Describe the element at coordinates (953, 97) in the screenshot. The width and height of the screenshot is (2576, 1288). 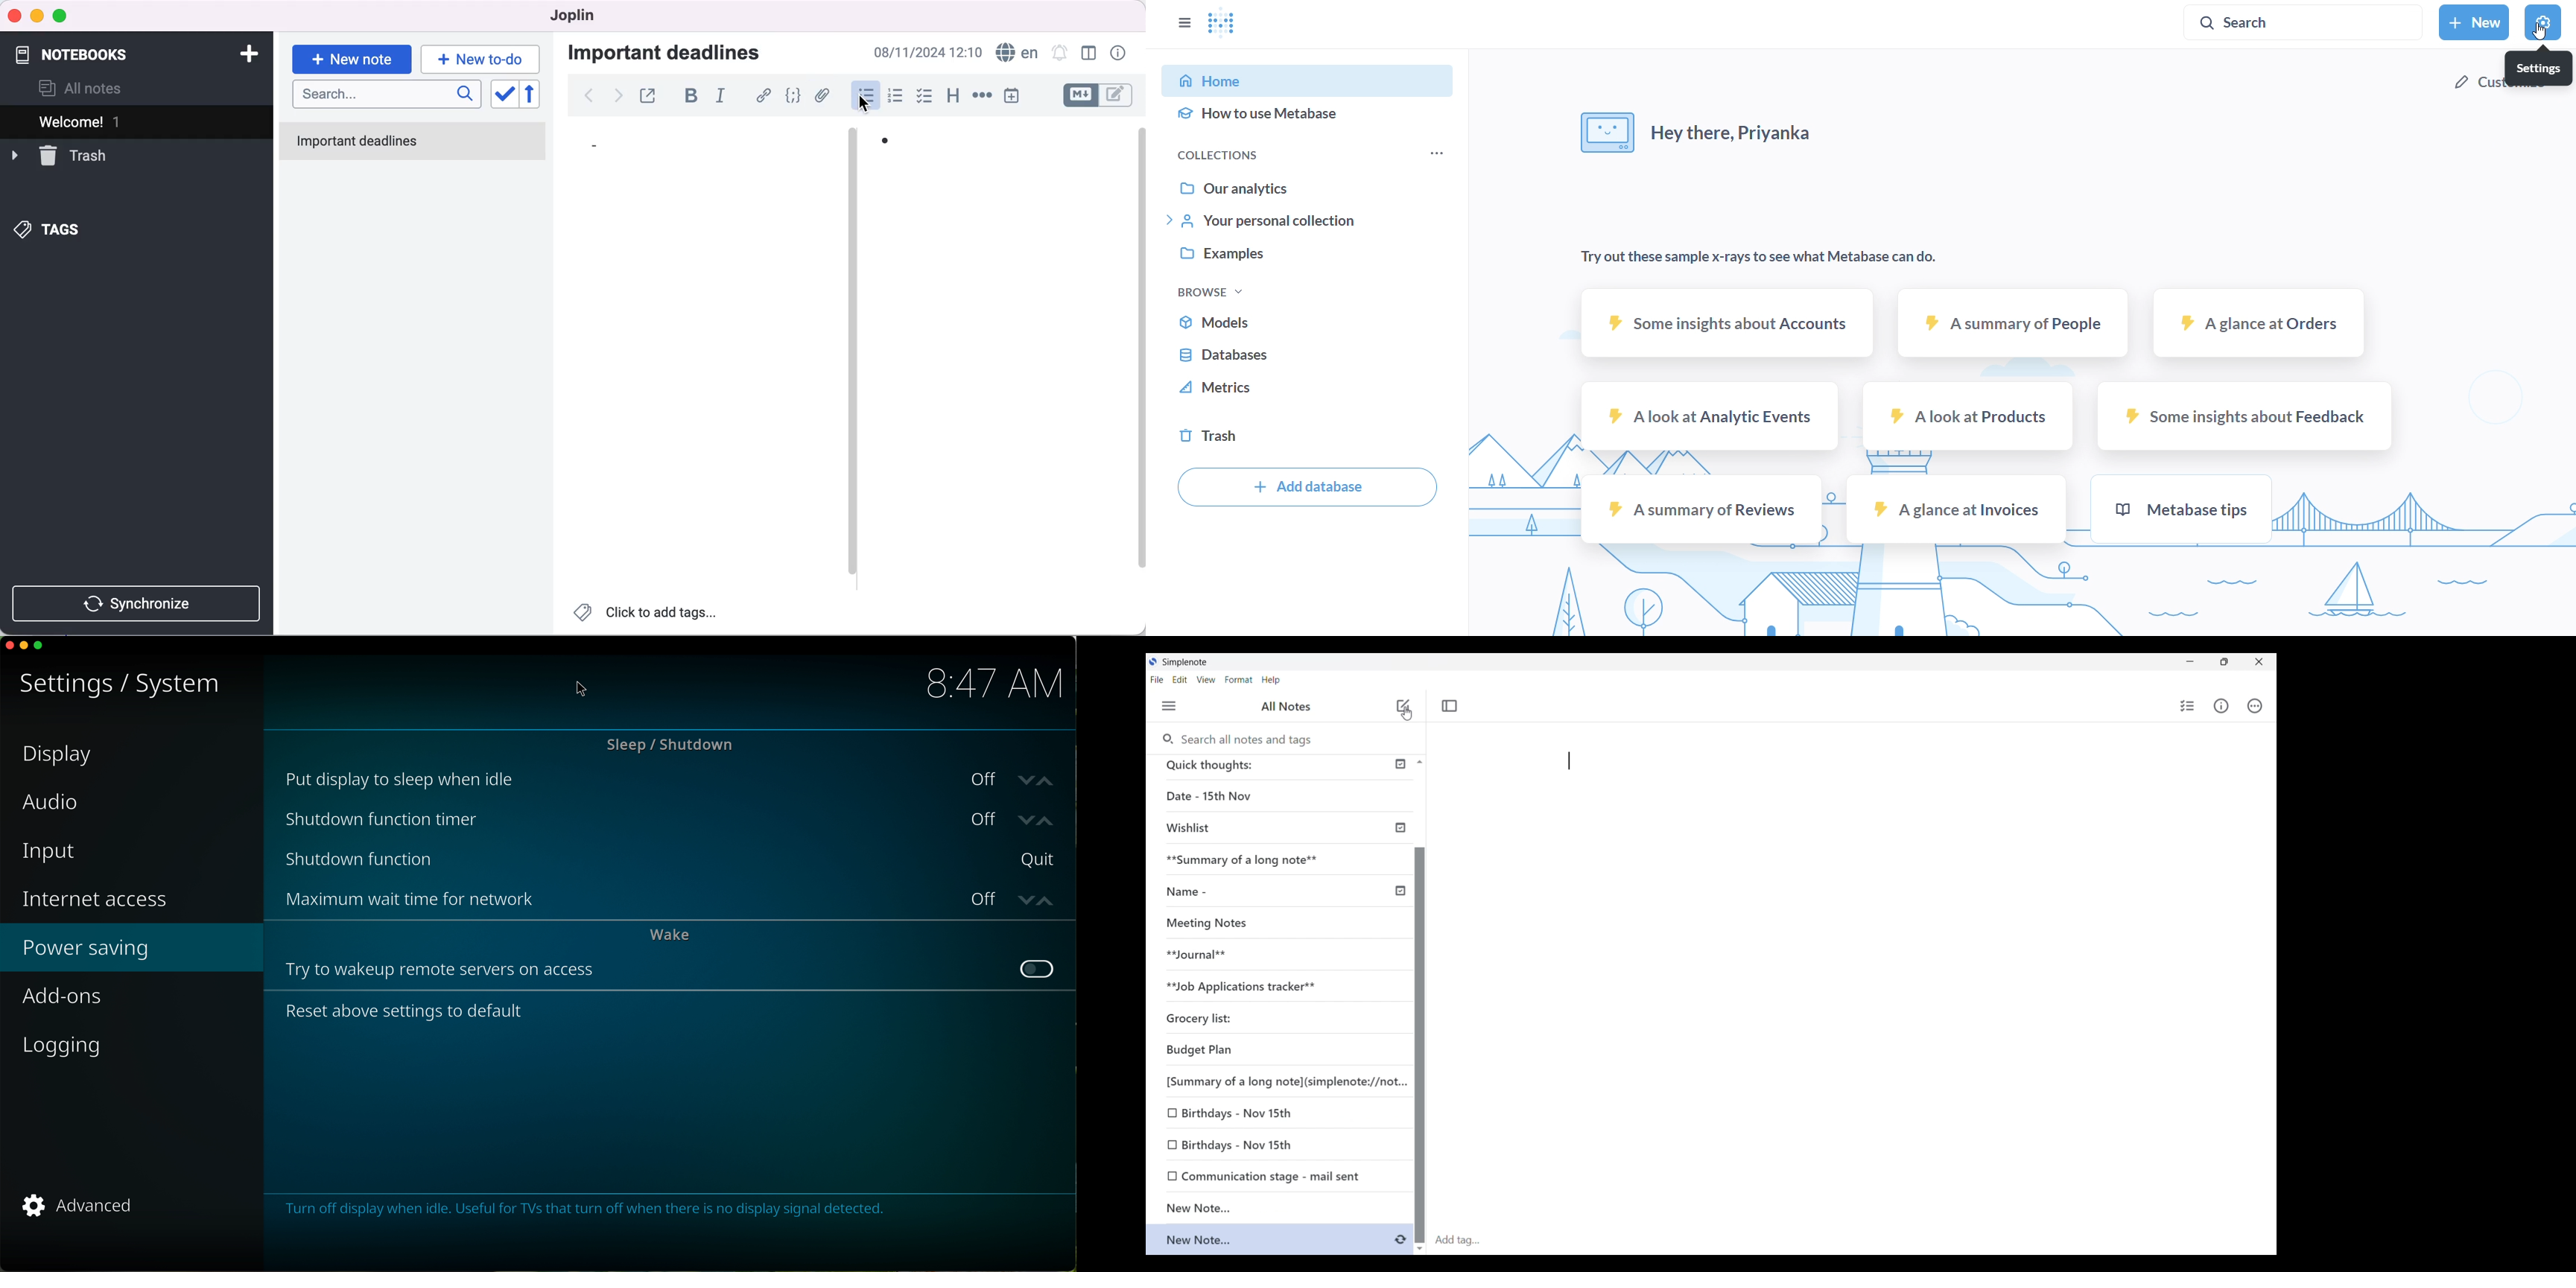
I see `heading` at that location.